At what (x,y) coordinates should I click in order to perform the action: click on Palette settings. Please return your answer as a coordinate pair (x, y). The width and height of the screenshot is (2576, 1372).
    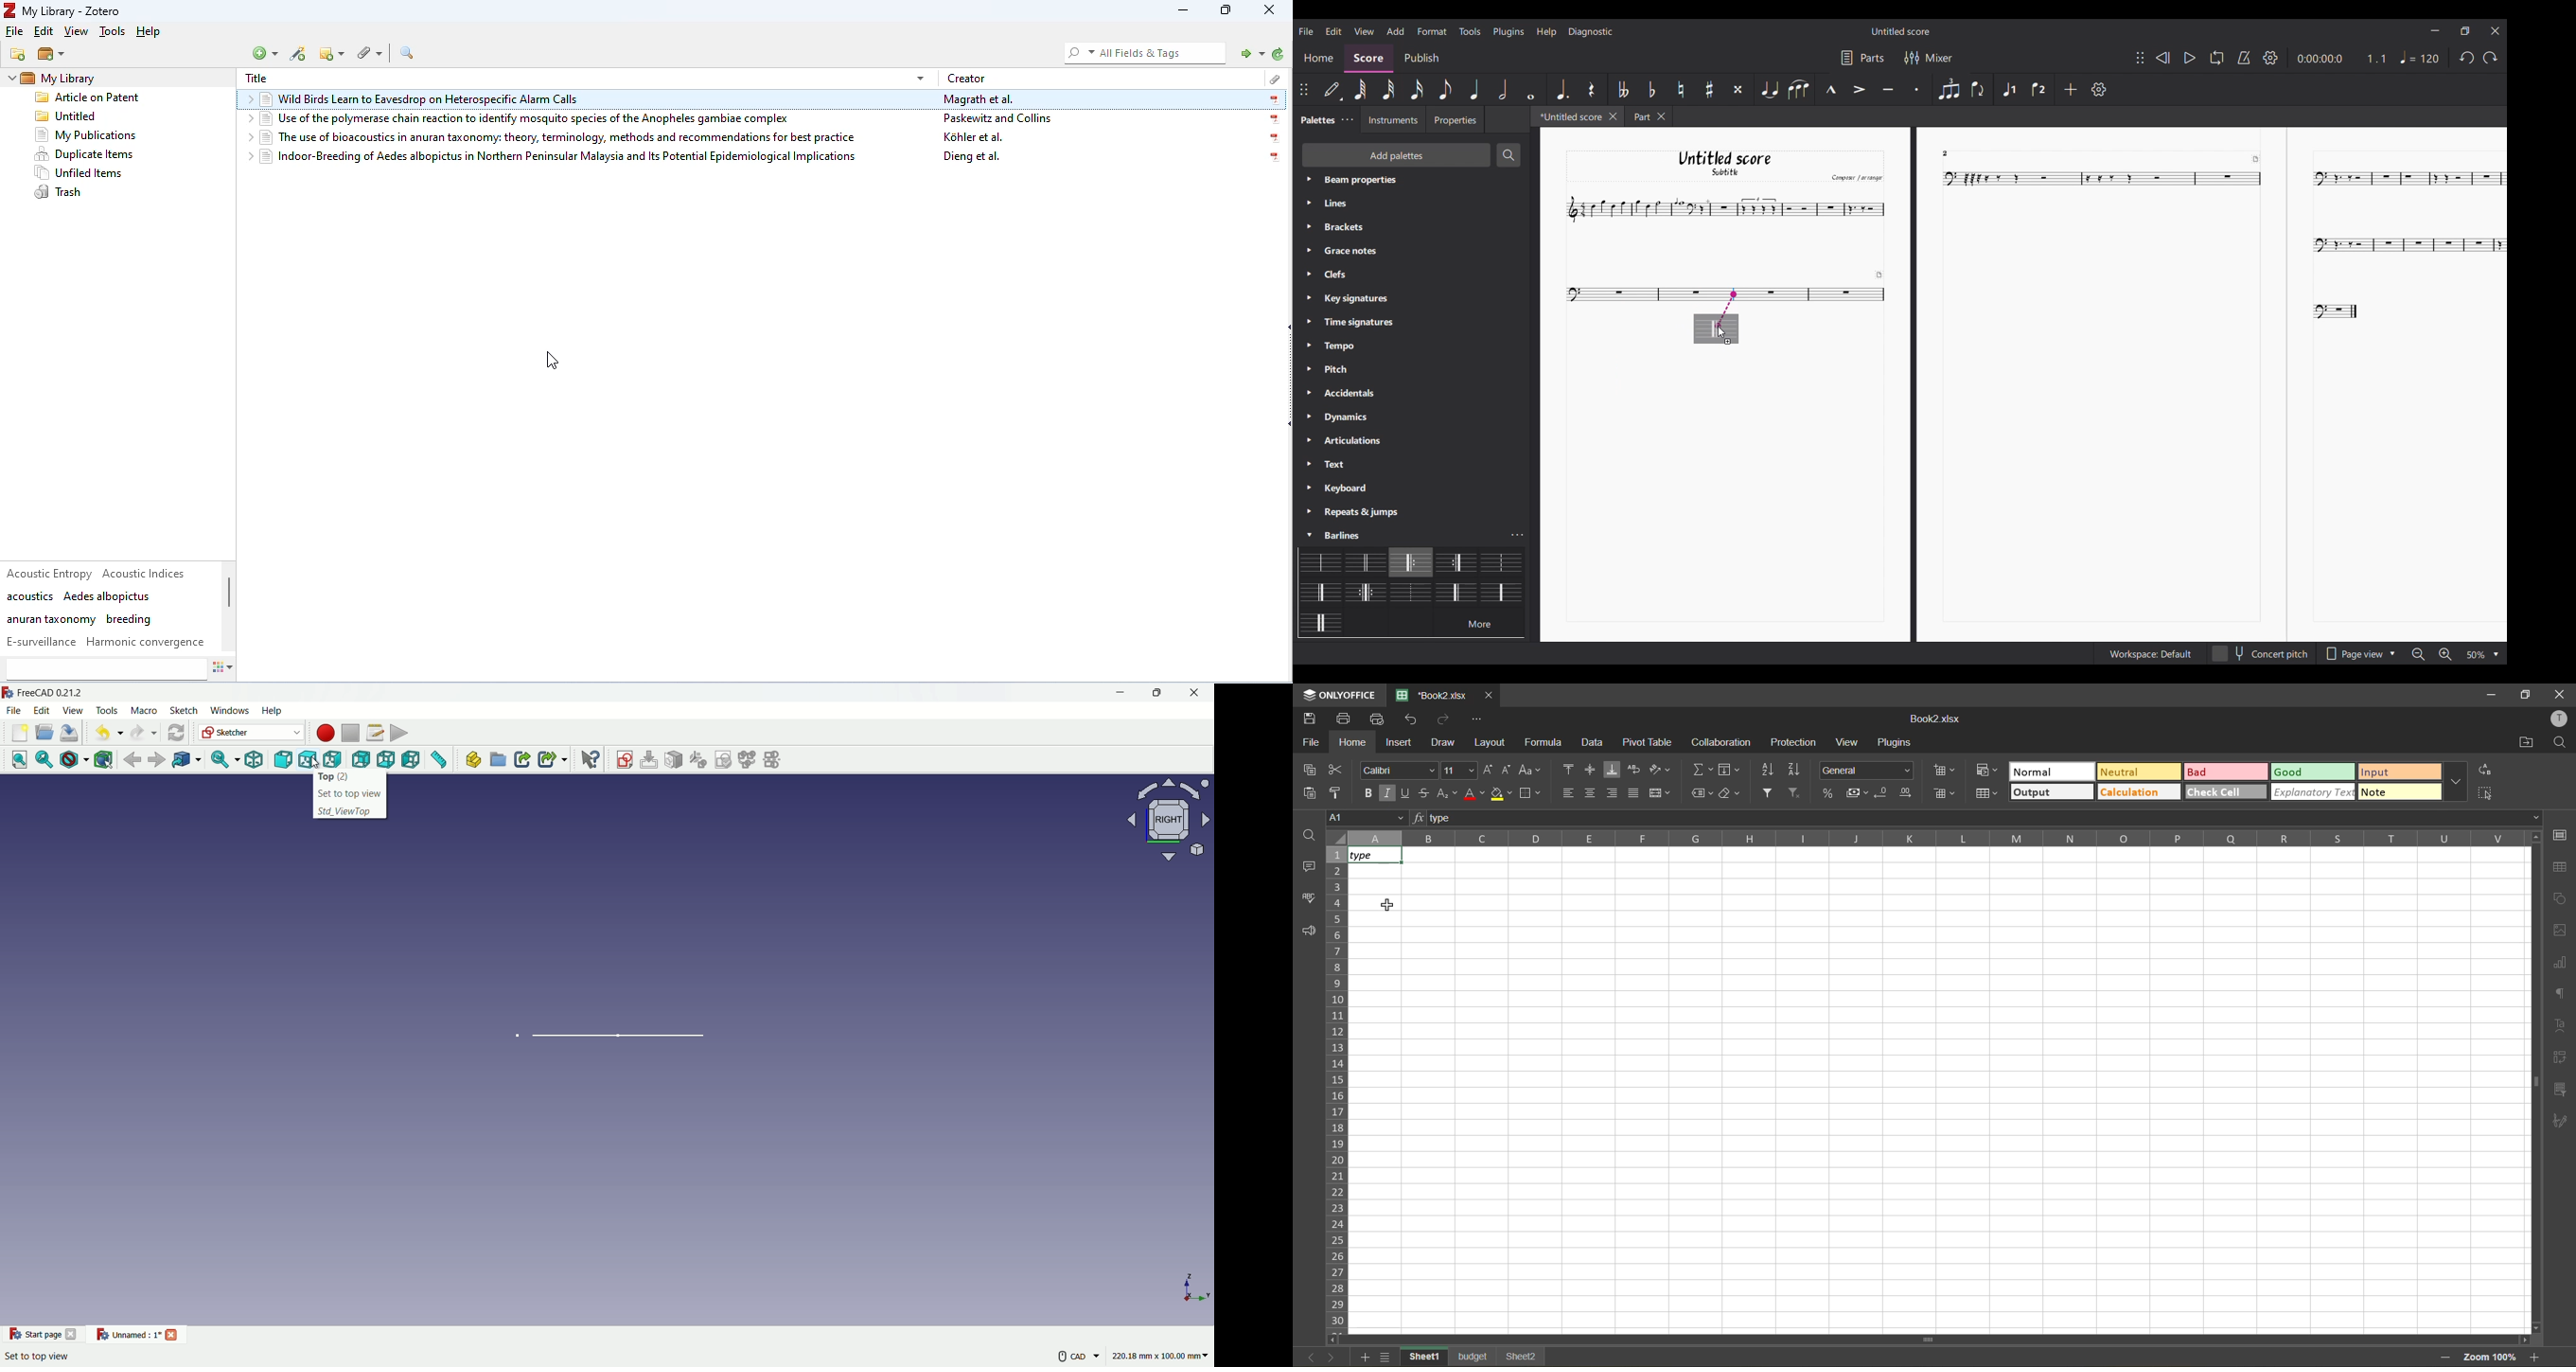
    Looking at the image, I should click on (1338, 416).